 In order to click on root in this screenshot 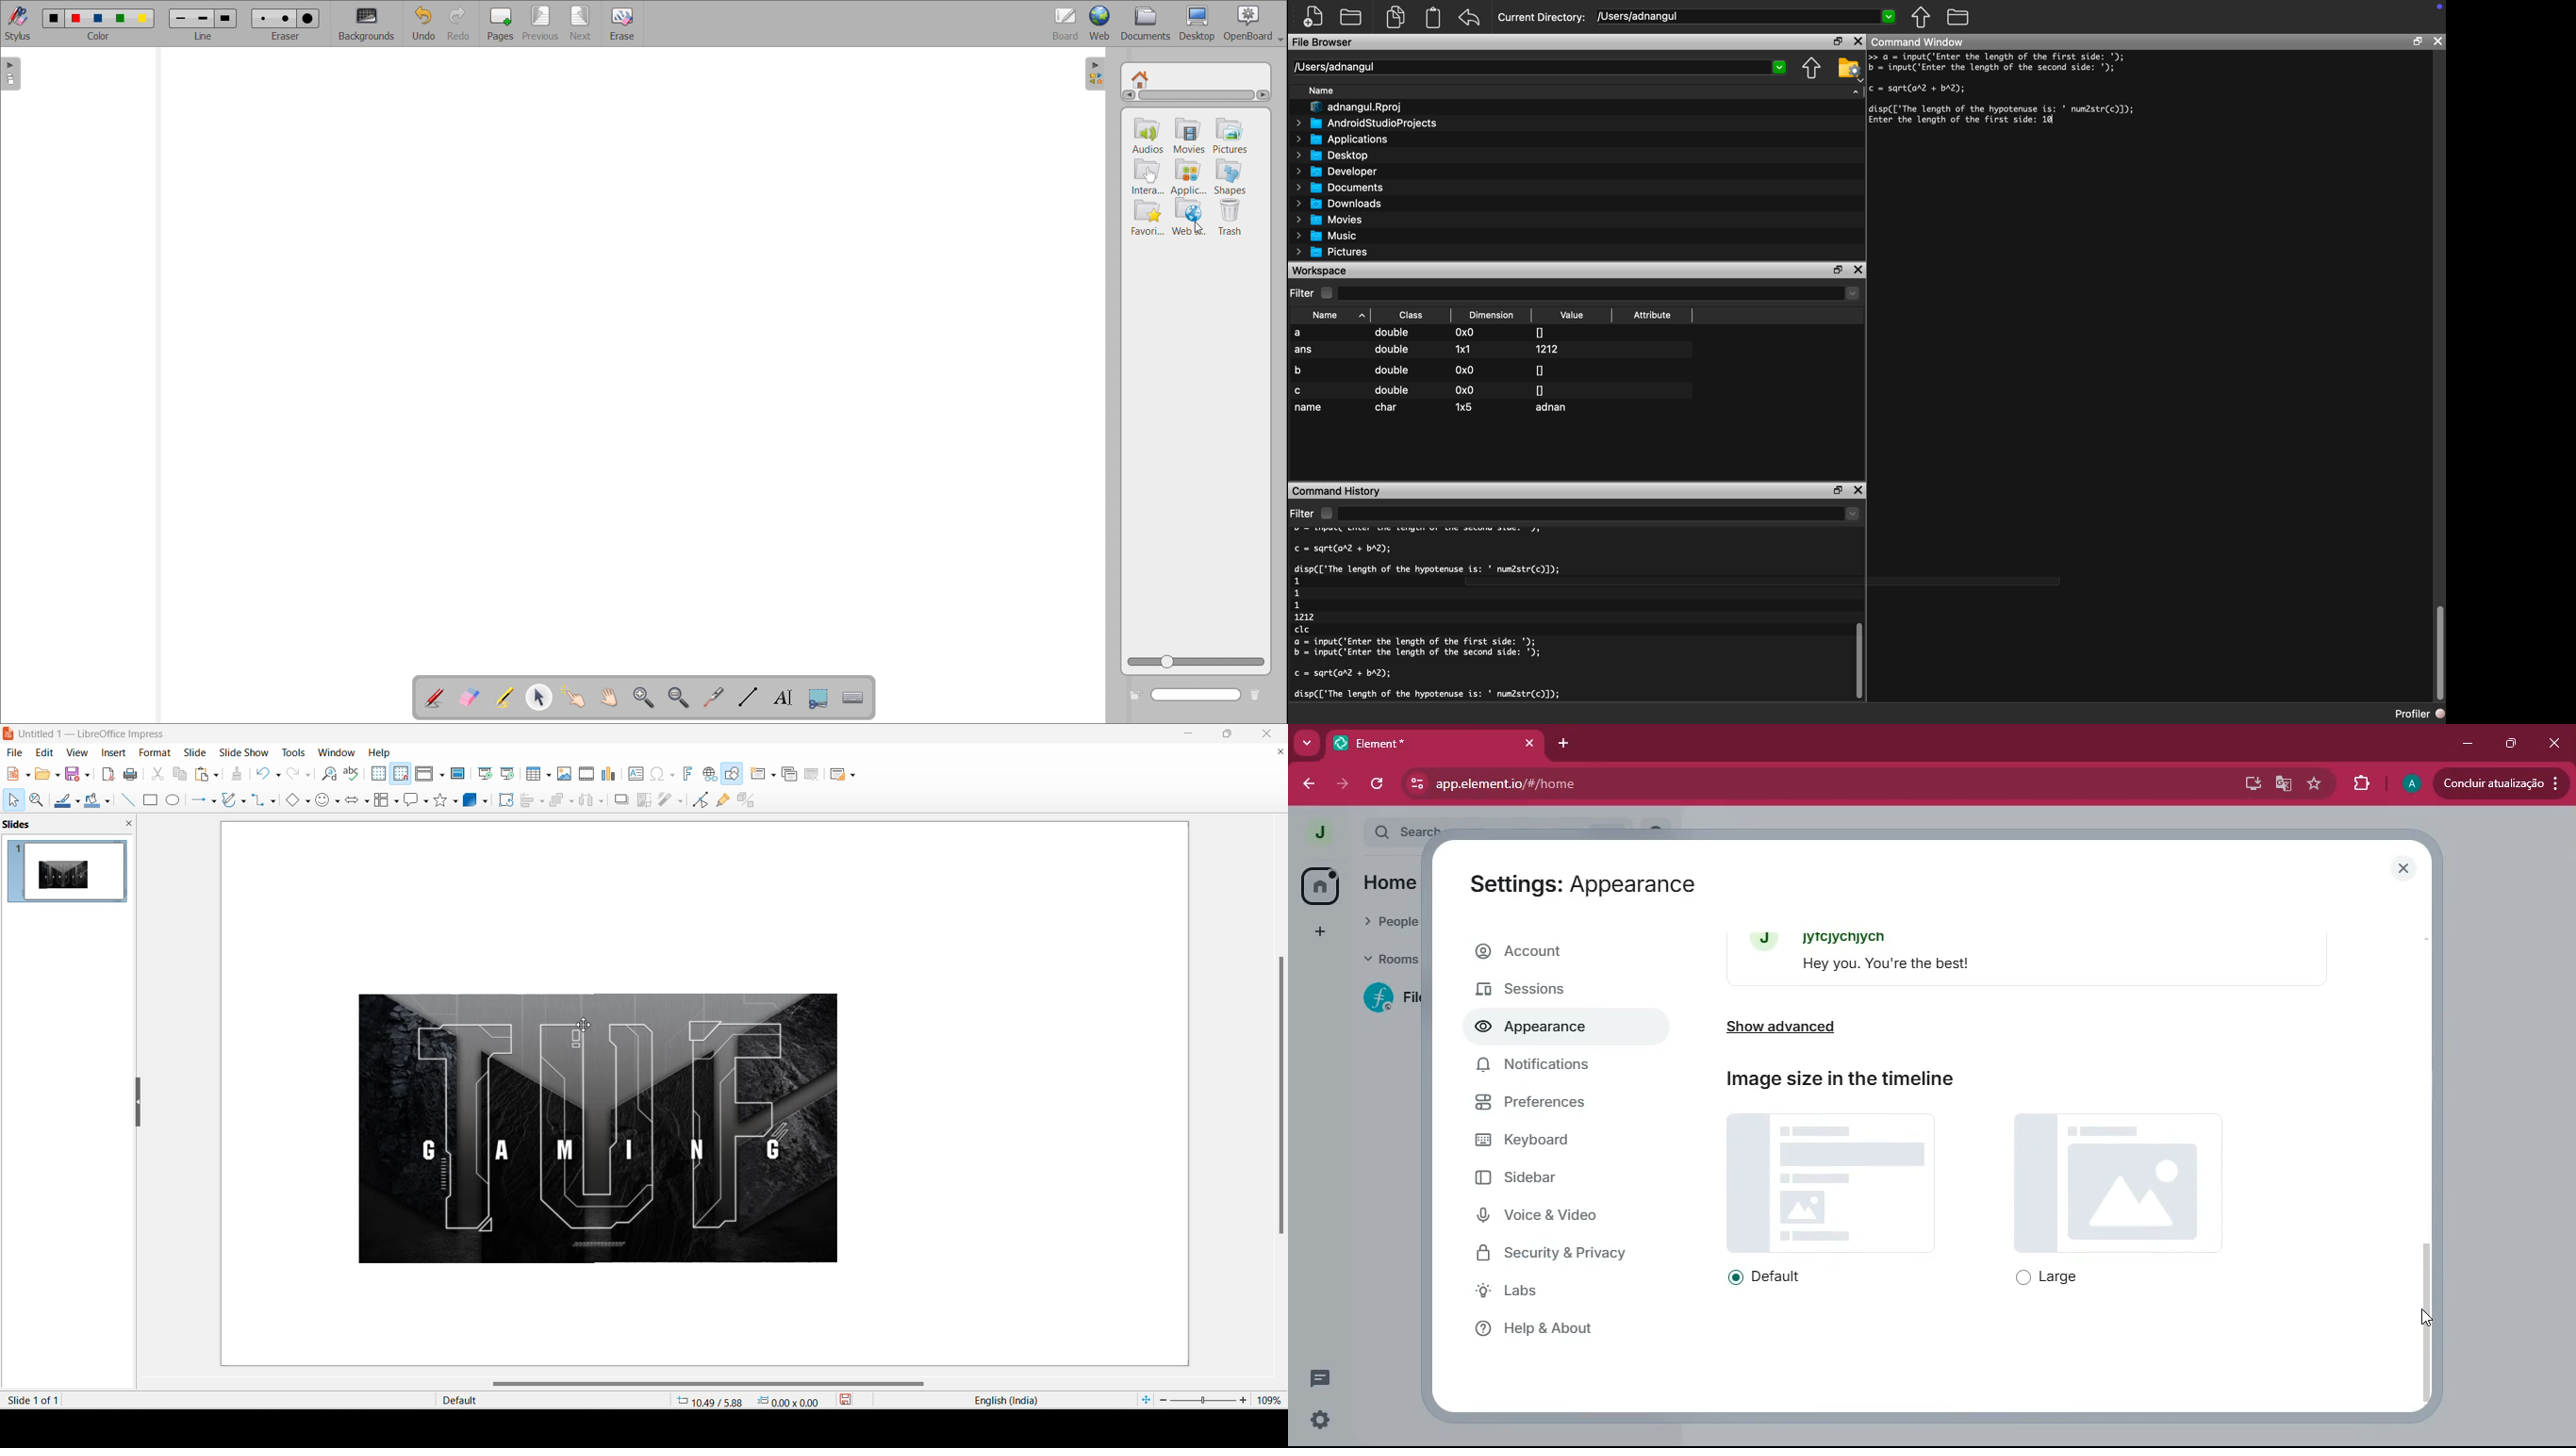, I will do `click(1140, 79)`.